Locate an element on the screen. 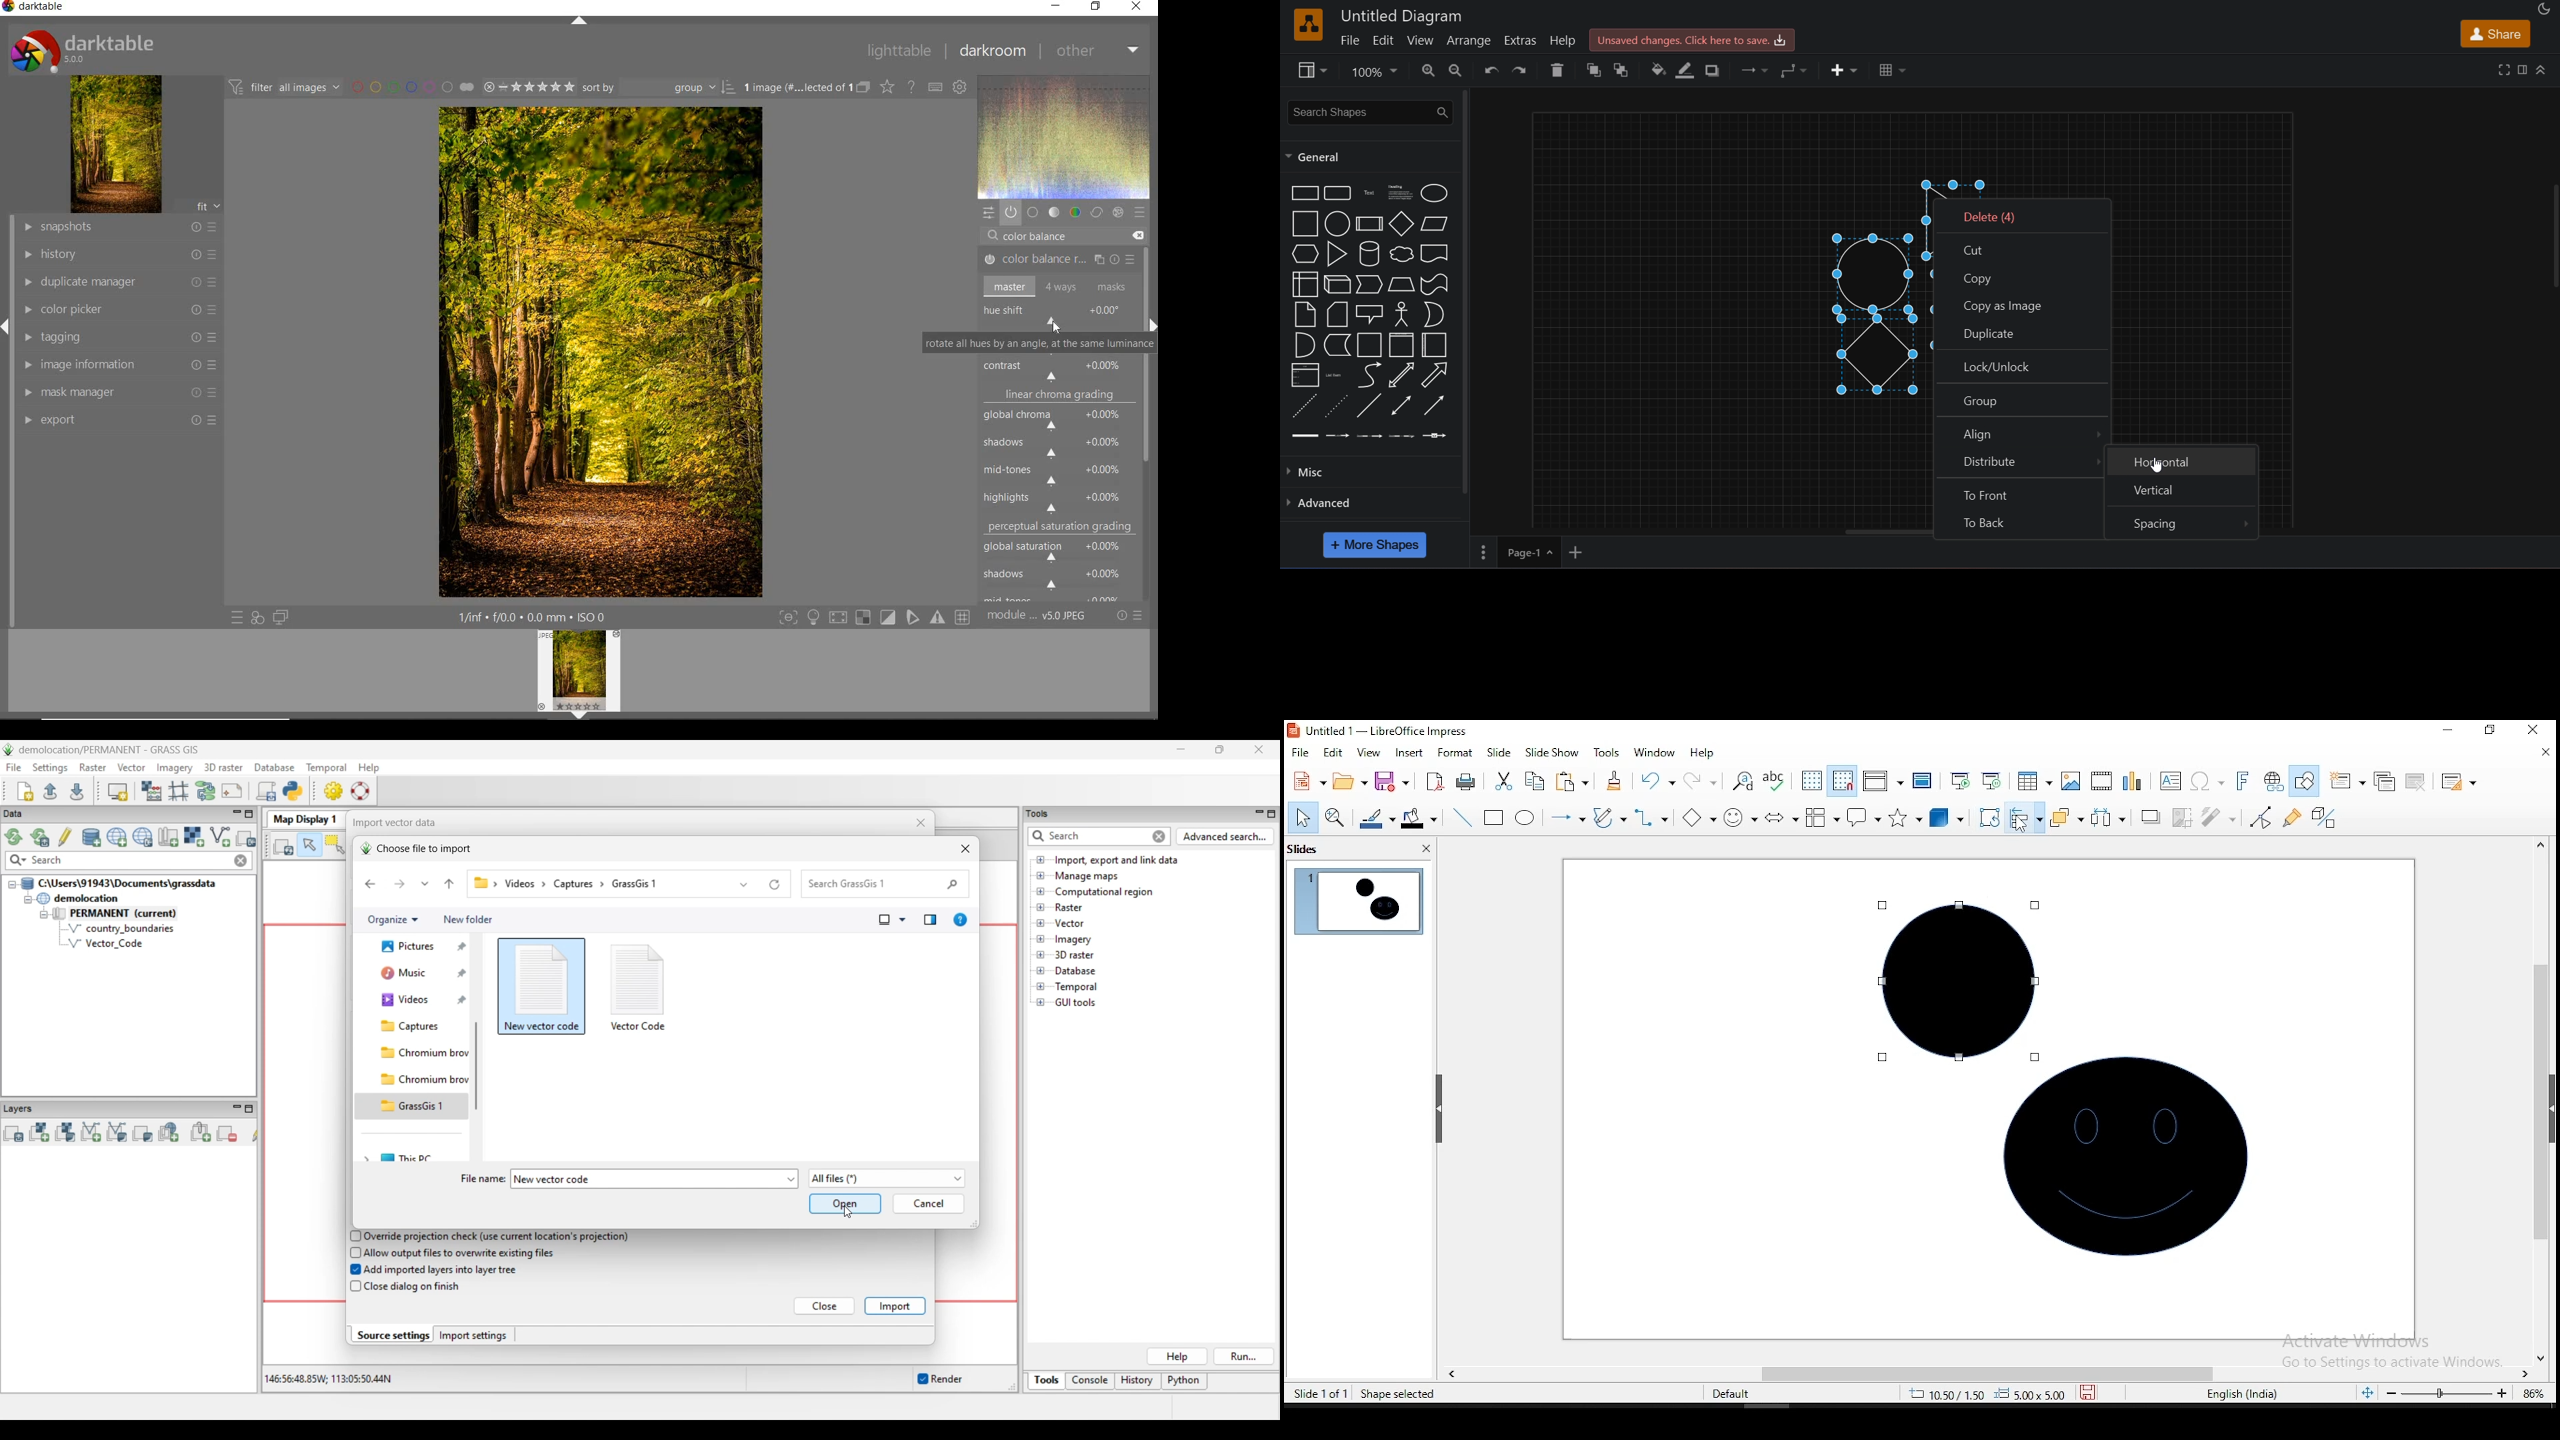 The height and width of the screenshot is (1456, 2576). distribute is located at coordinates (2107, 818).